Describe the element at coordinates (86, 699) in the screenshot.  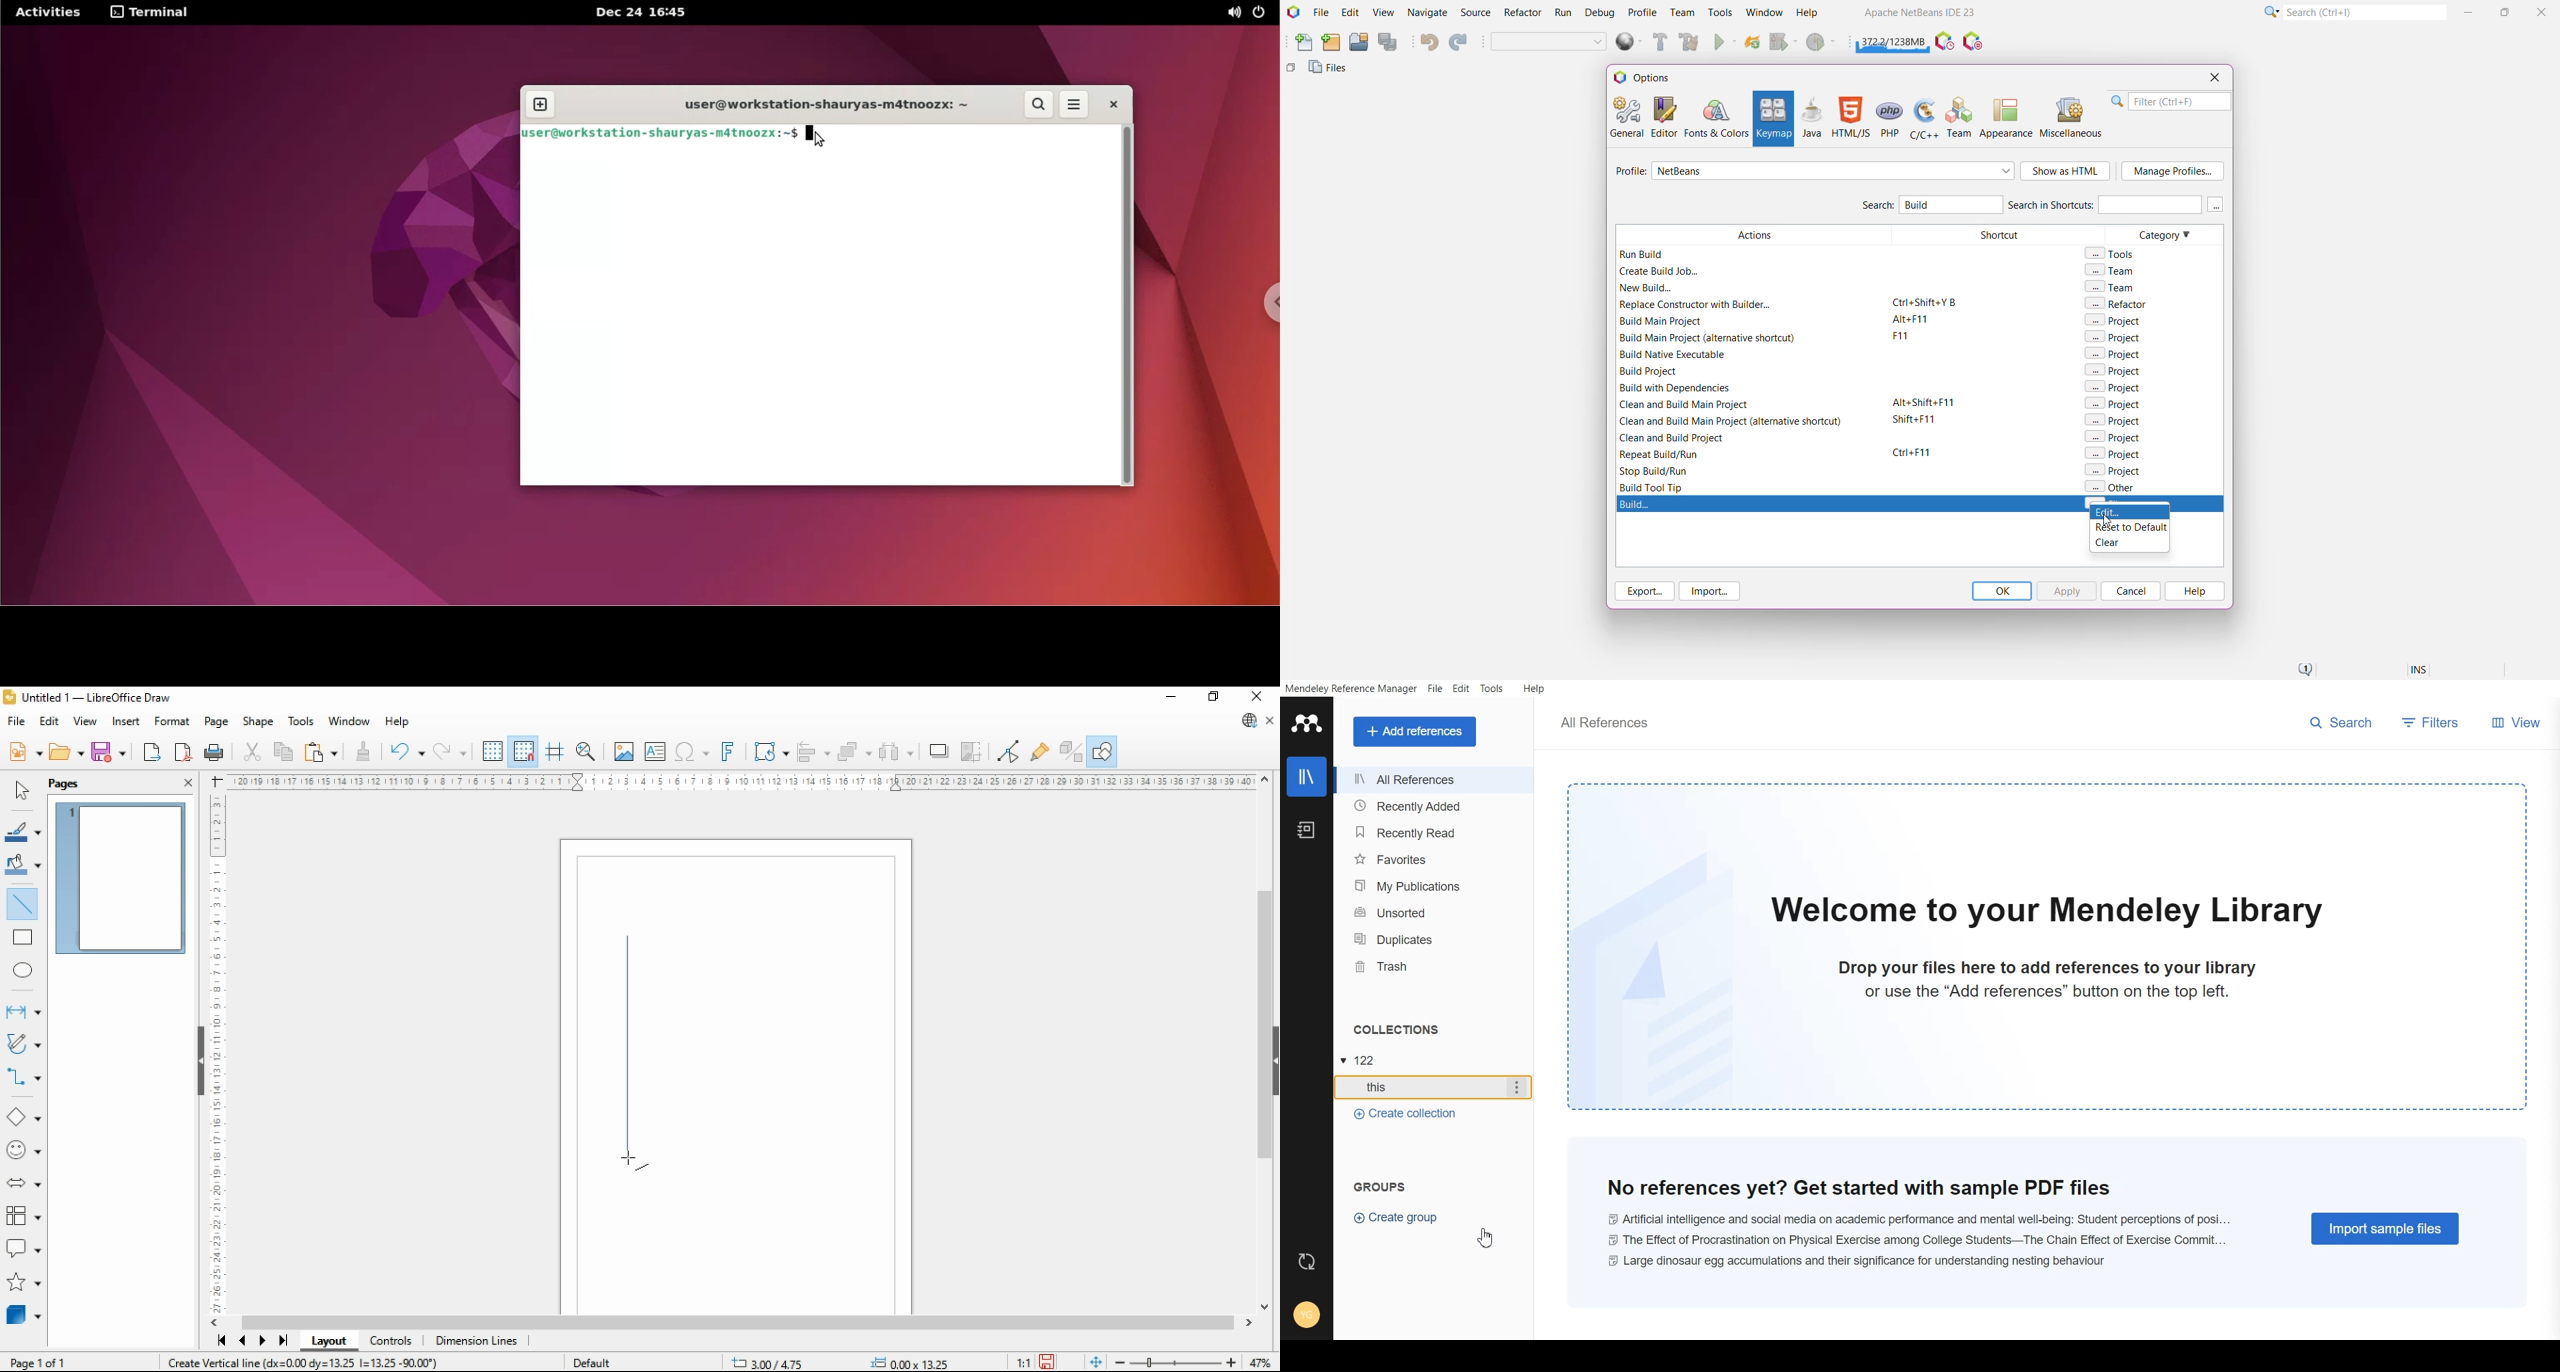
I see `Untitled 1 - LibreOffice Draw` at that location.